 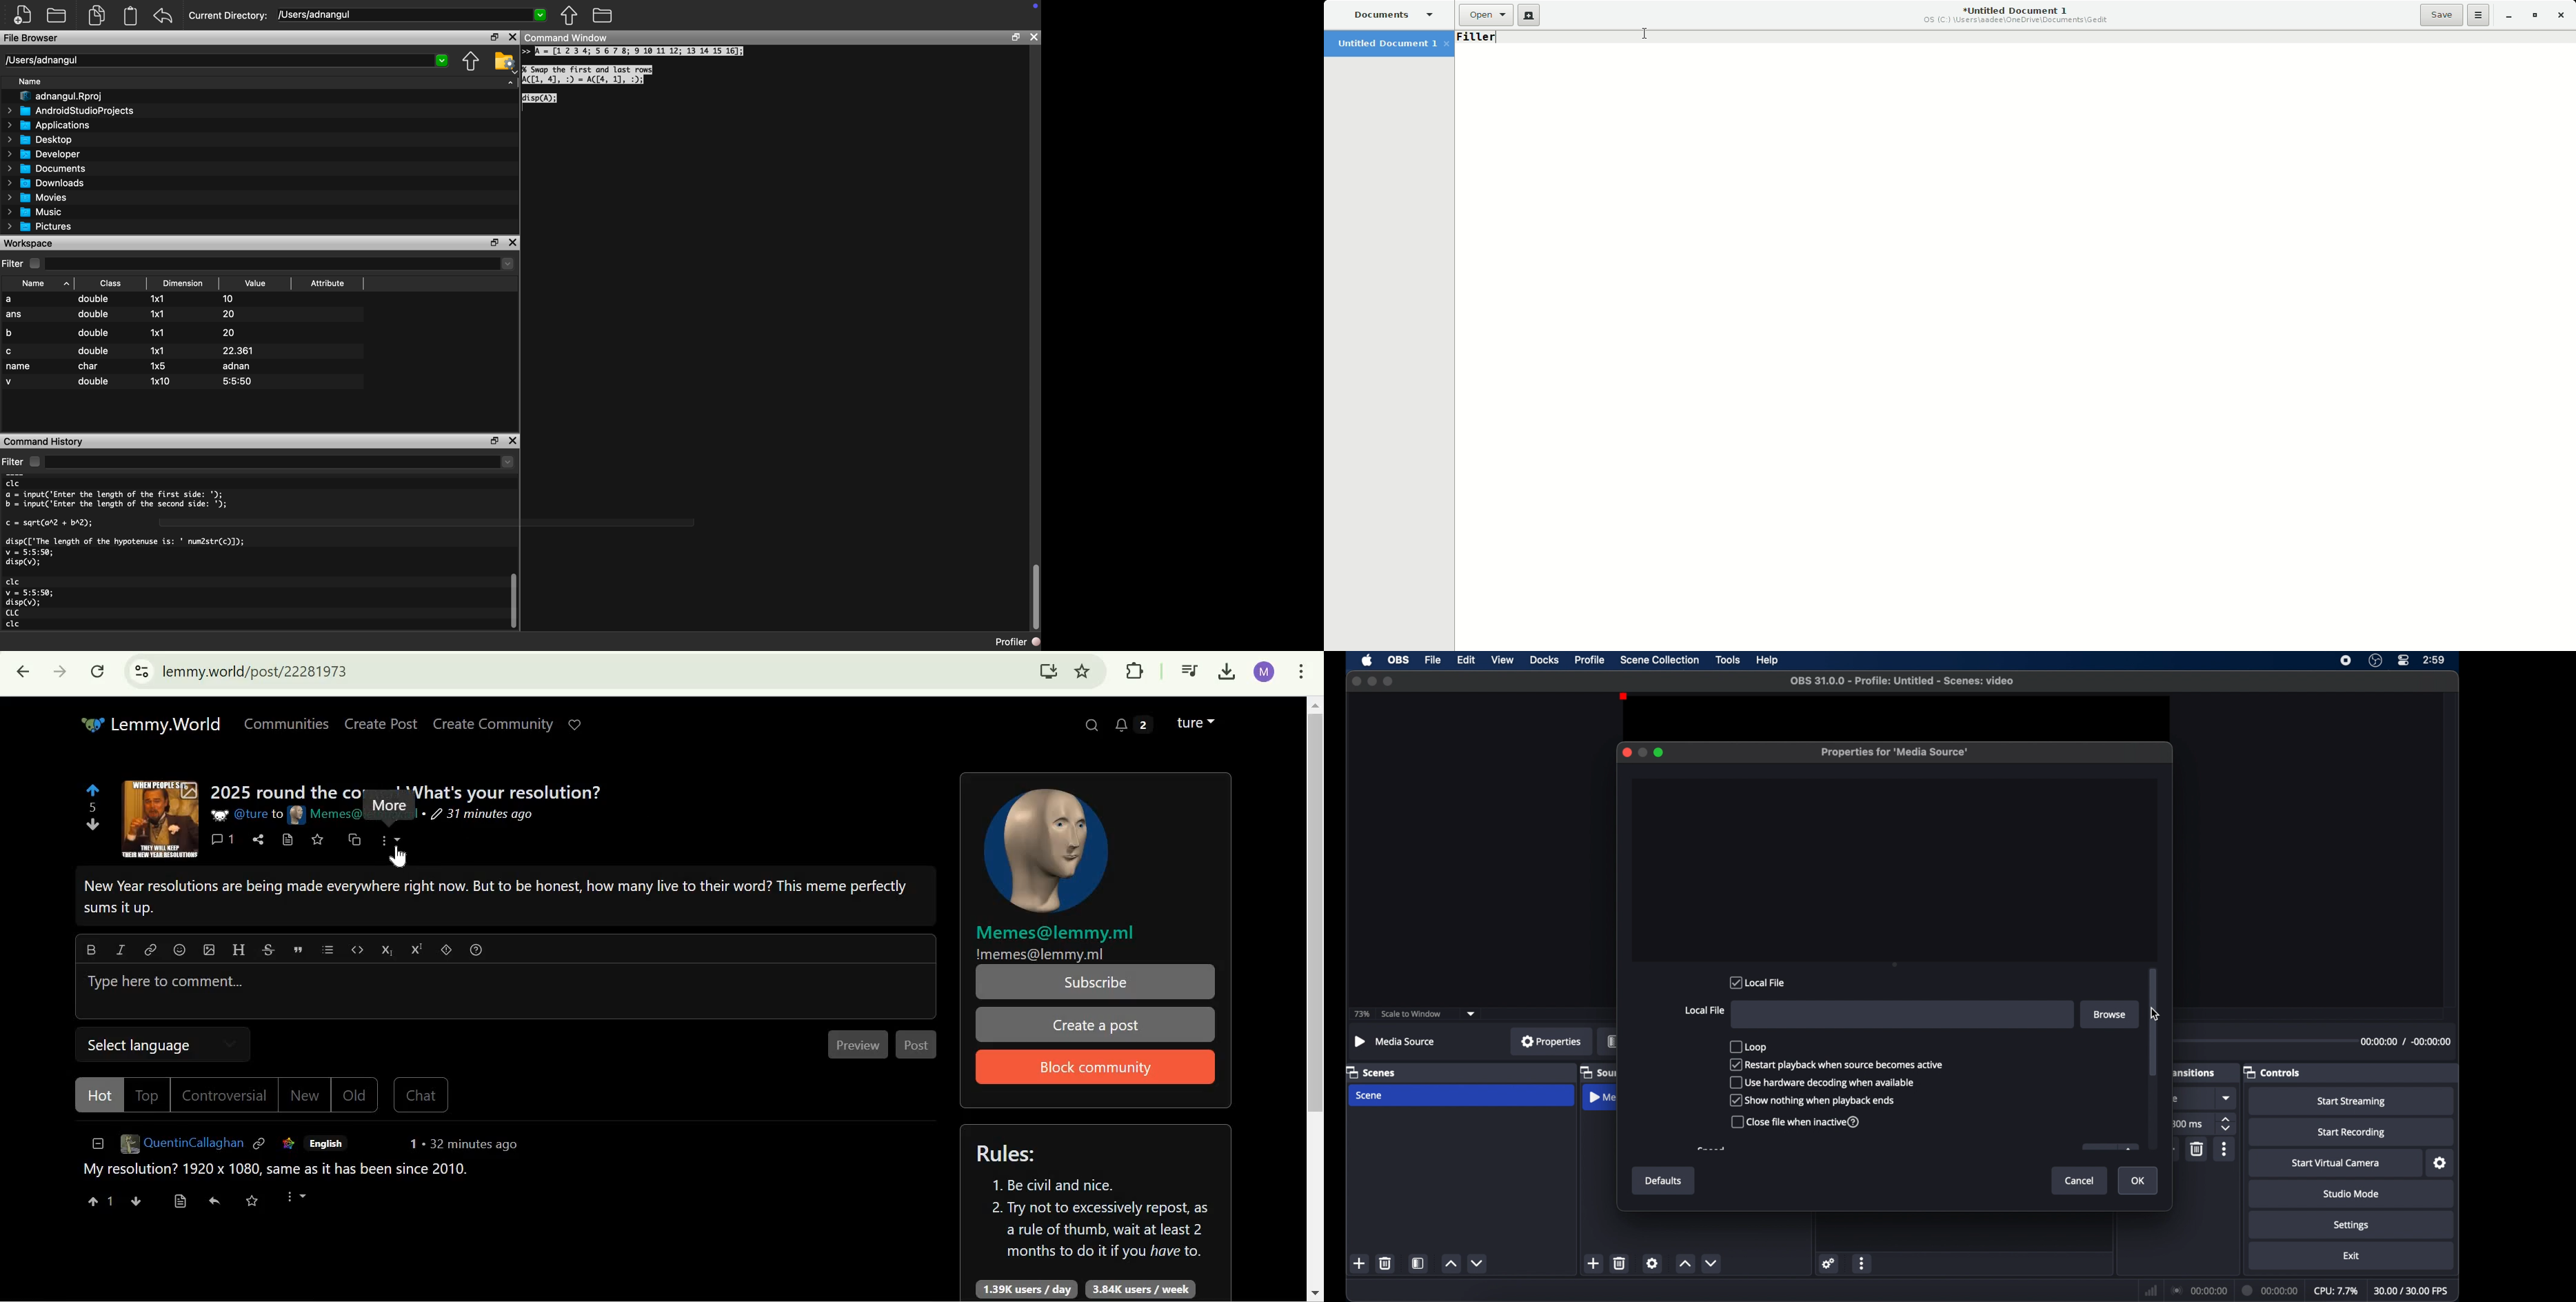 What do you see at coordinates (399, 14) in the screenshot?
I see `/Users/adnangul` at bounding box center [399, 14].